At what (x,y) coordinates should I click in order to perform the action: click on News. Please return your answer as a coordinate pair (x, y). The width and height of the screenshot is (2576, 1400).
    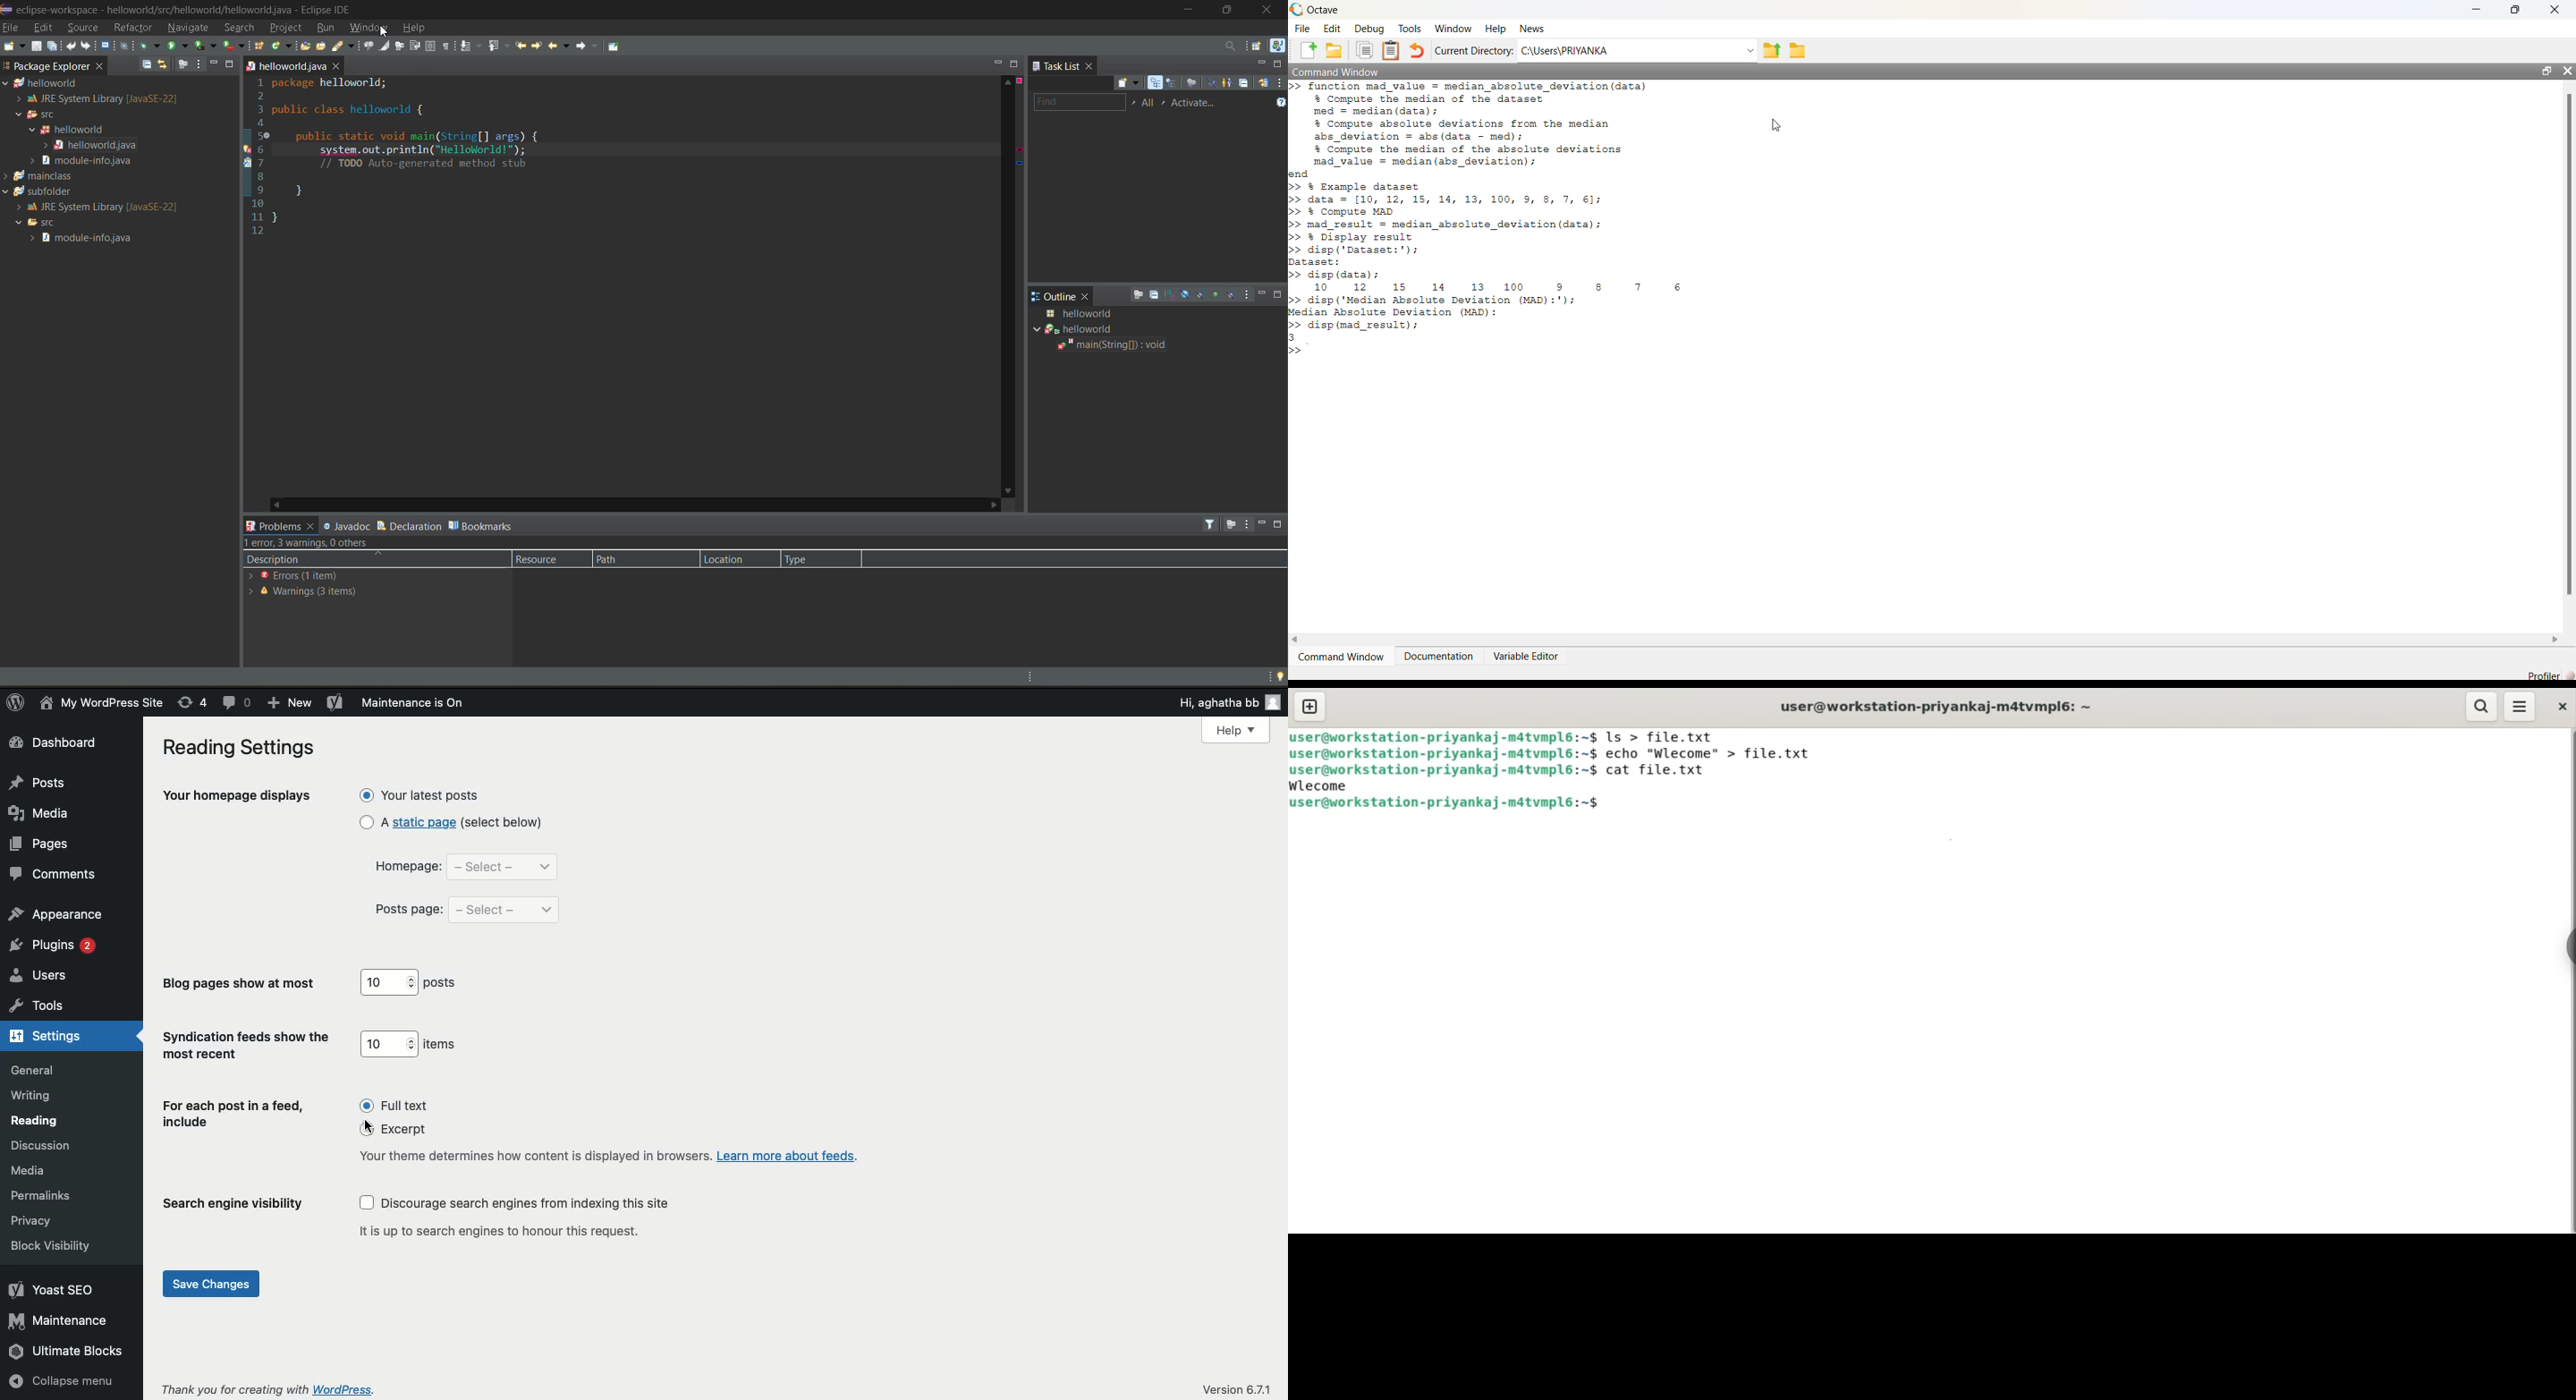
    Looking at the image, I should click on (1532, 28).